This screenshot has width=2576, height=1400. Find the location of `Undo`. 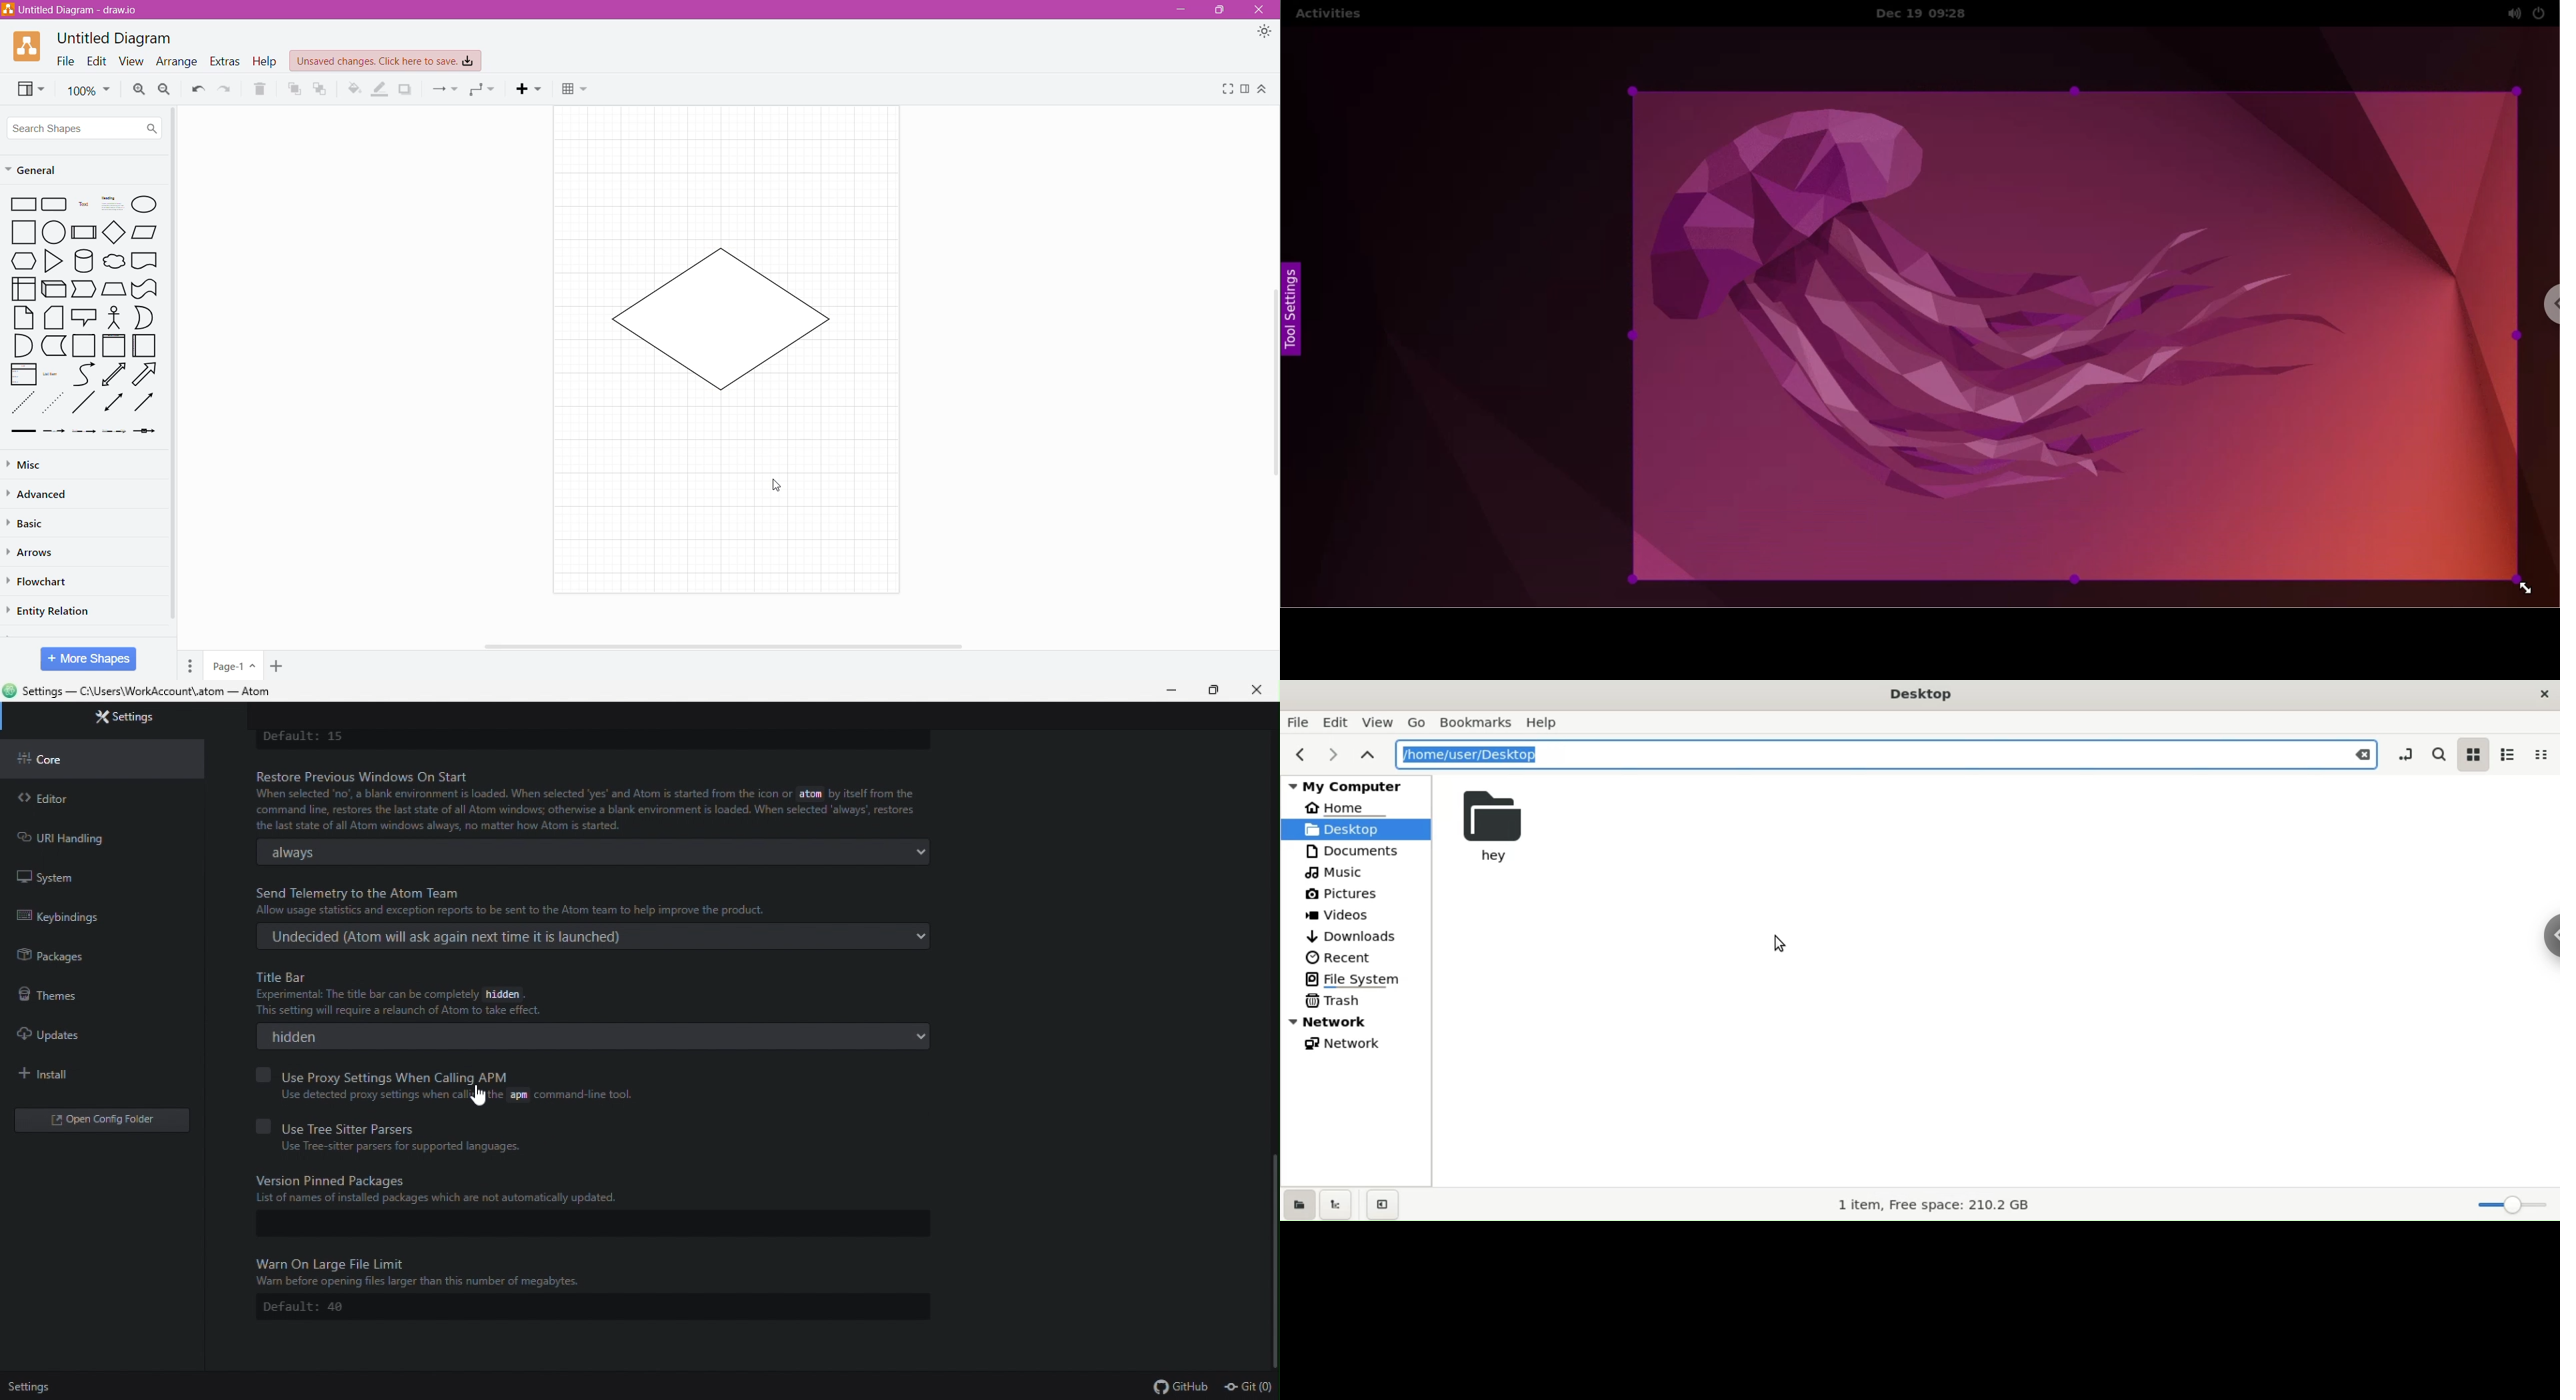

Undo is located at coordinates (198, 89).